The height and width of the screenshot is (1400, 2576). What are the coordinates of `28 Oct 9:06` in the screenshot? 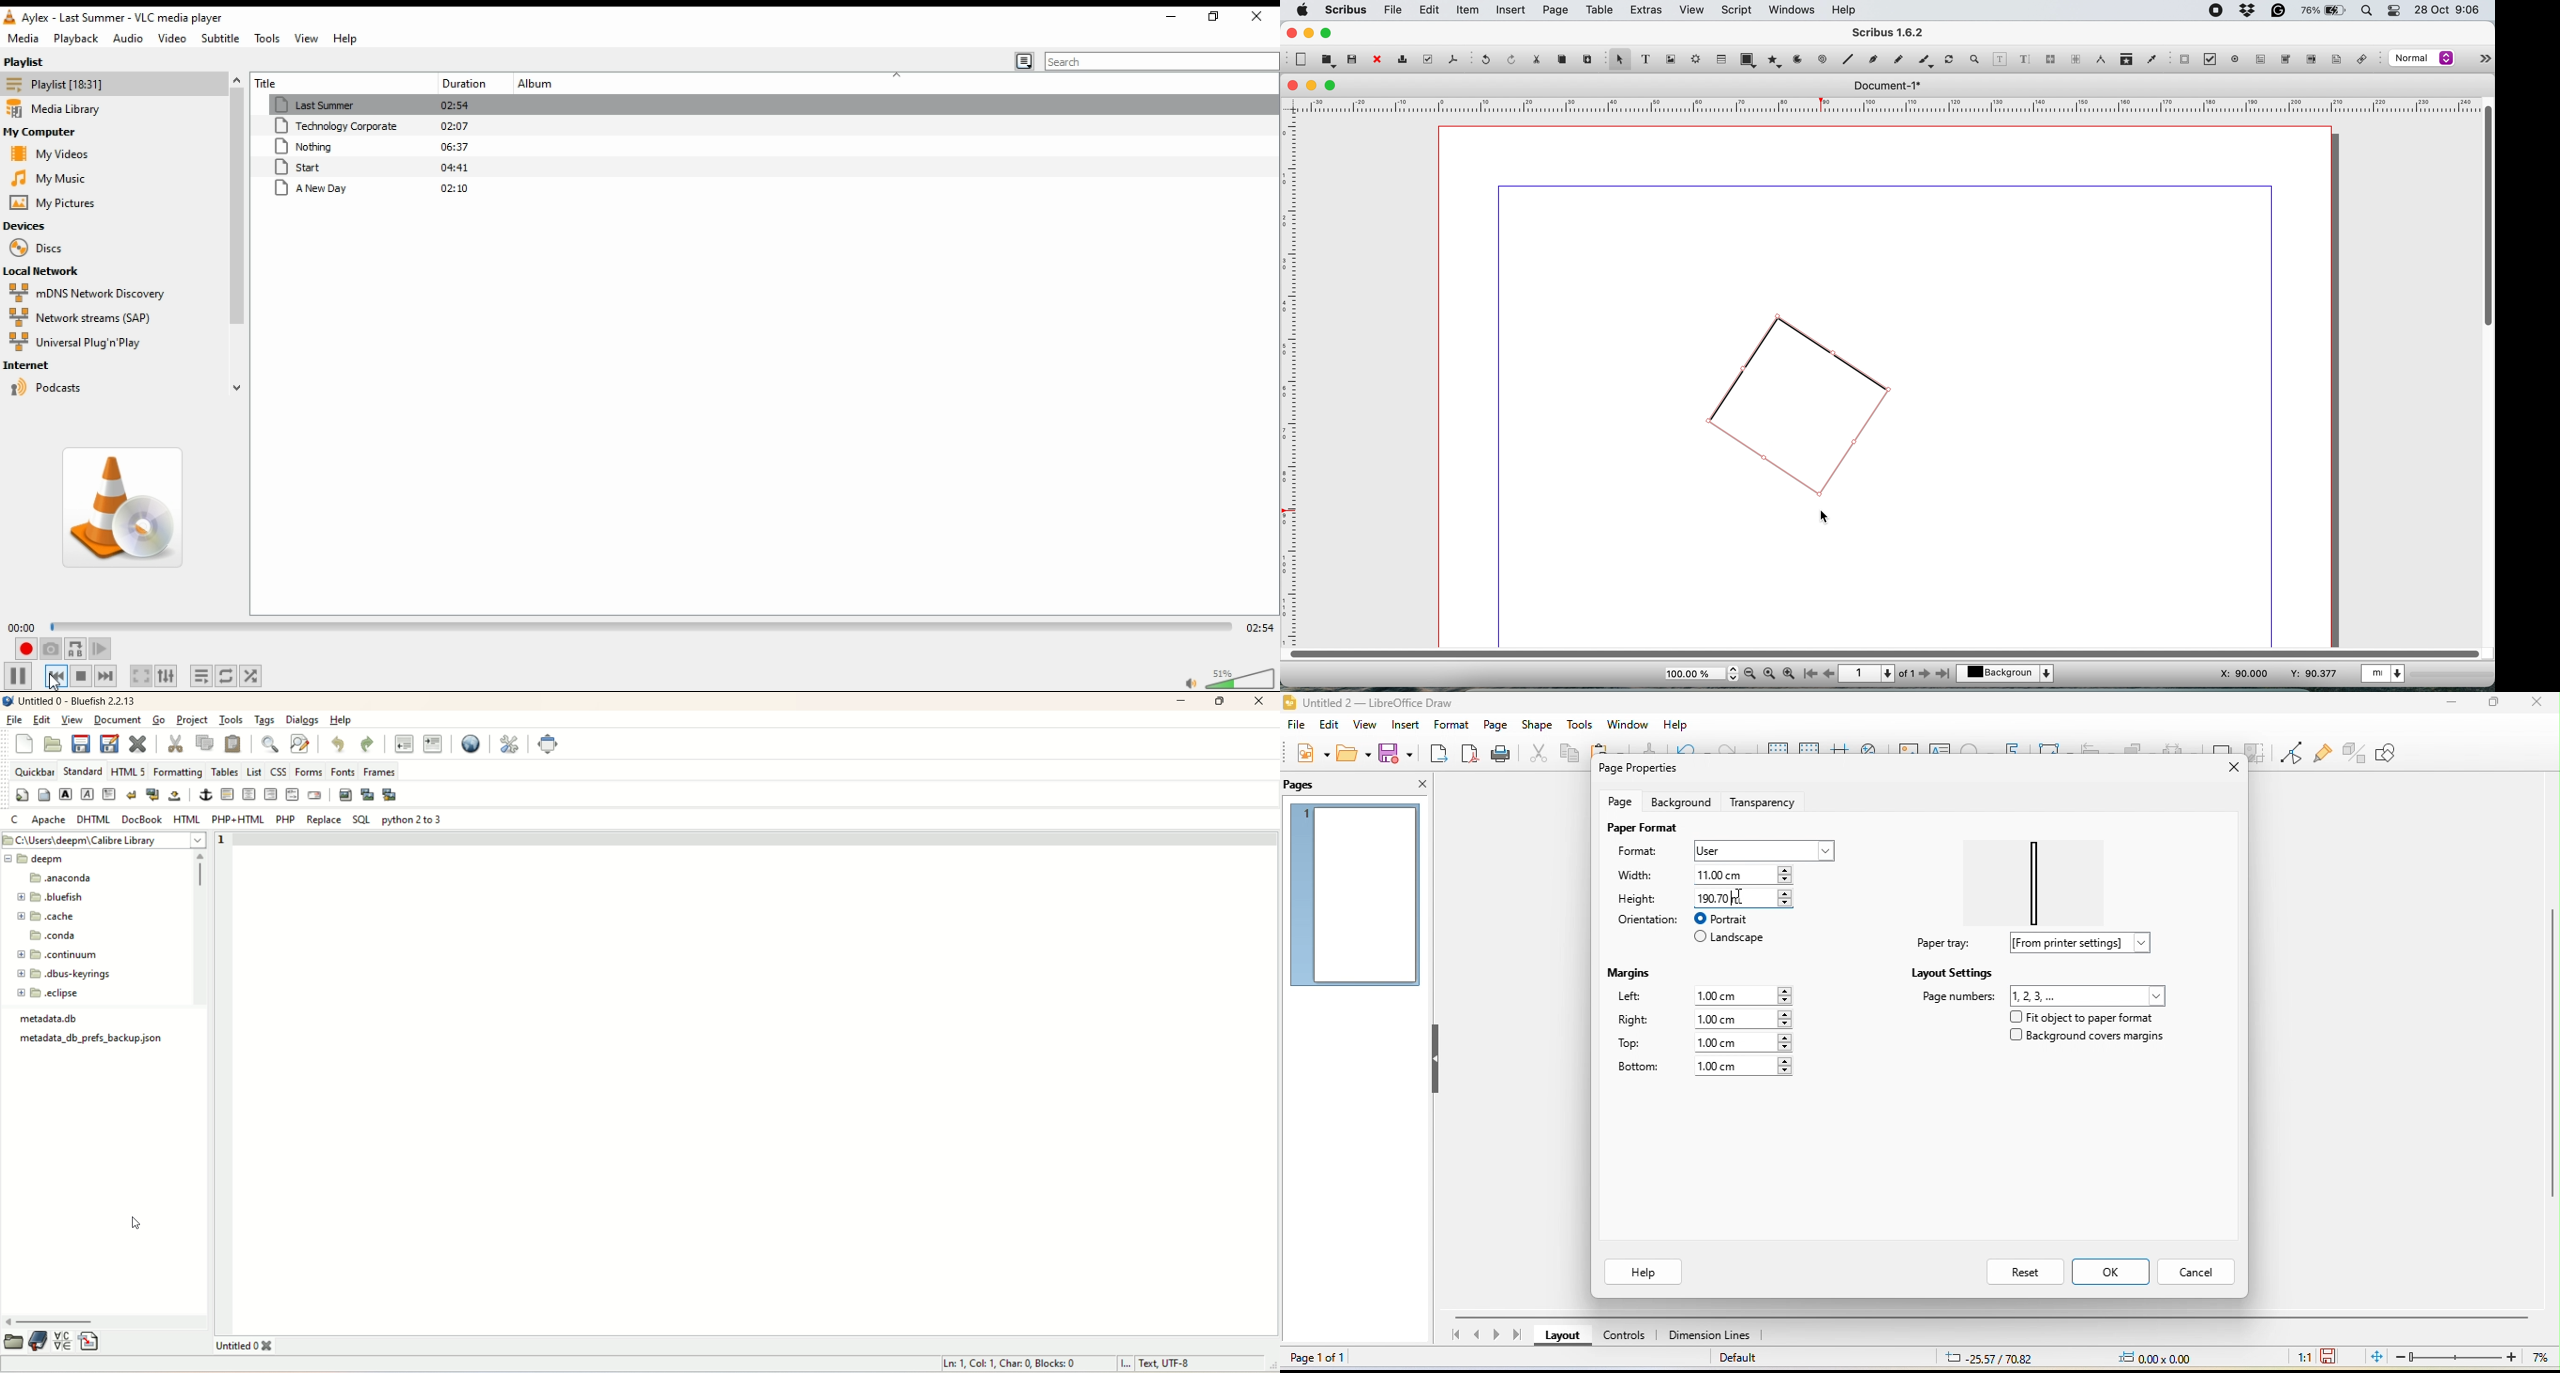 It's located at (2445, 9).